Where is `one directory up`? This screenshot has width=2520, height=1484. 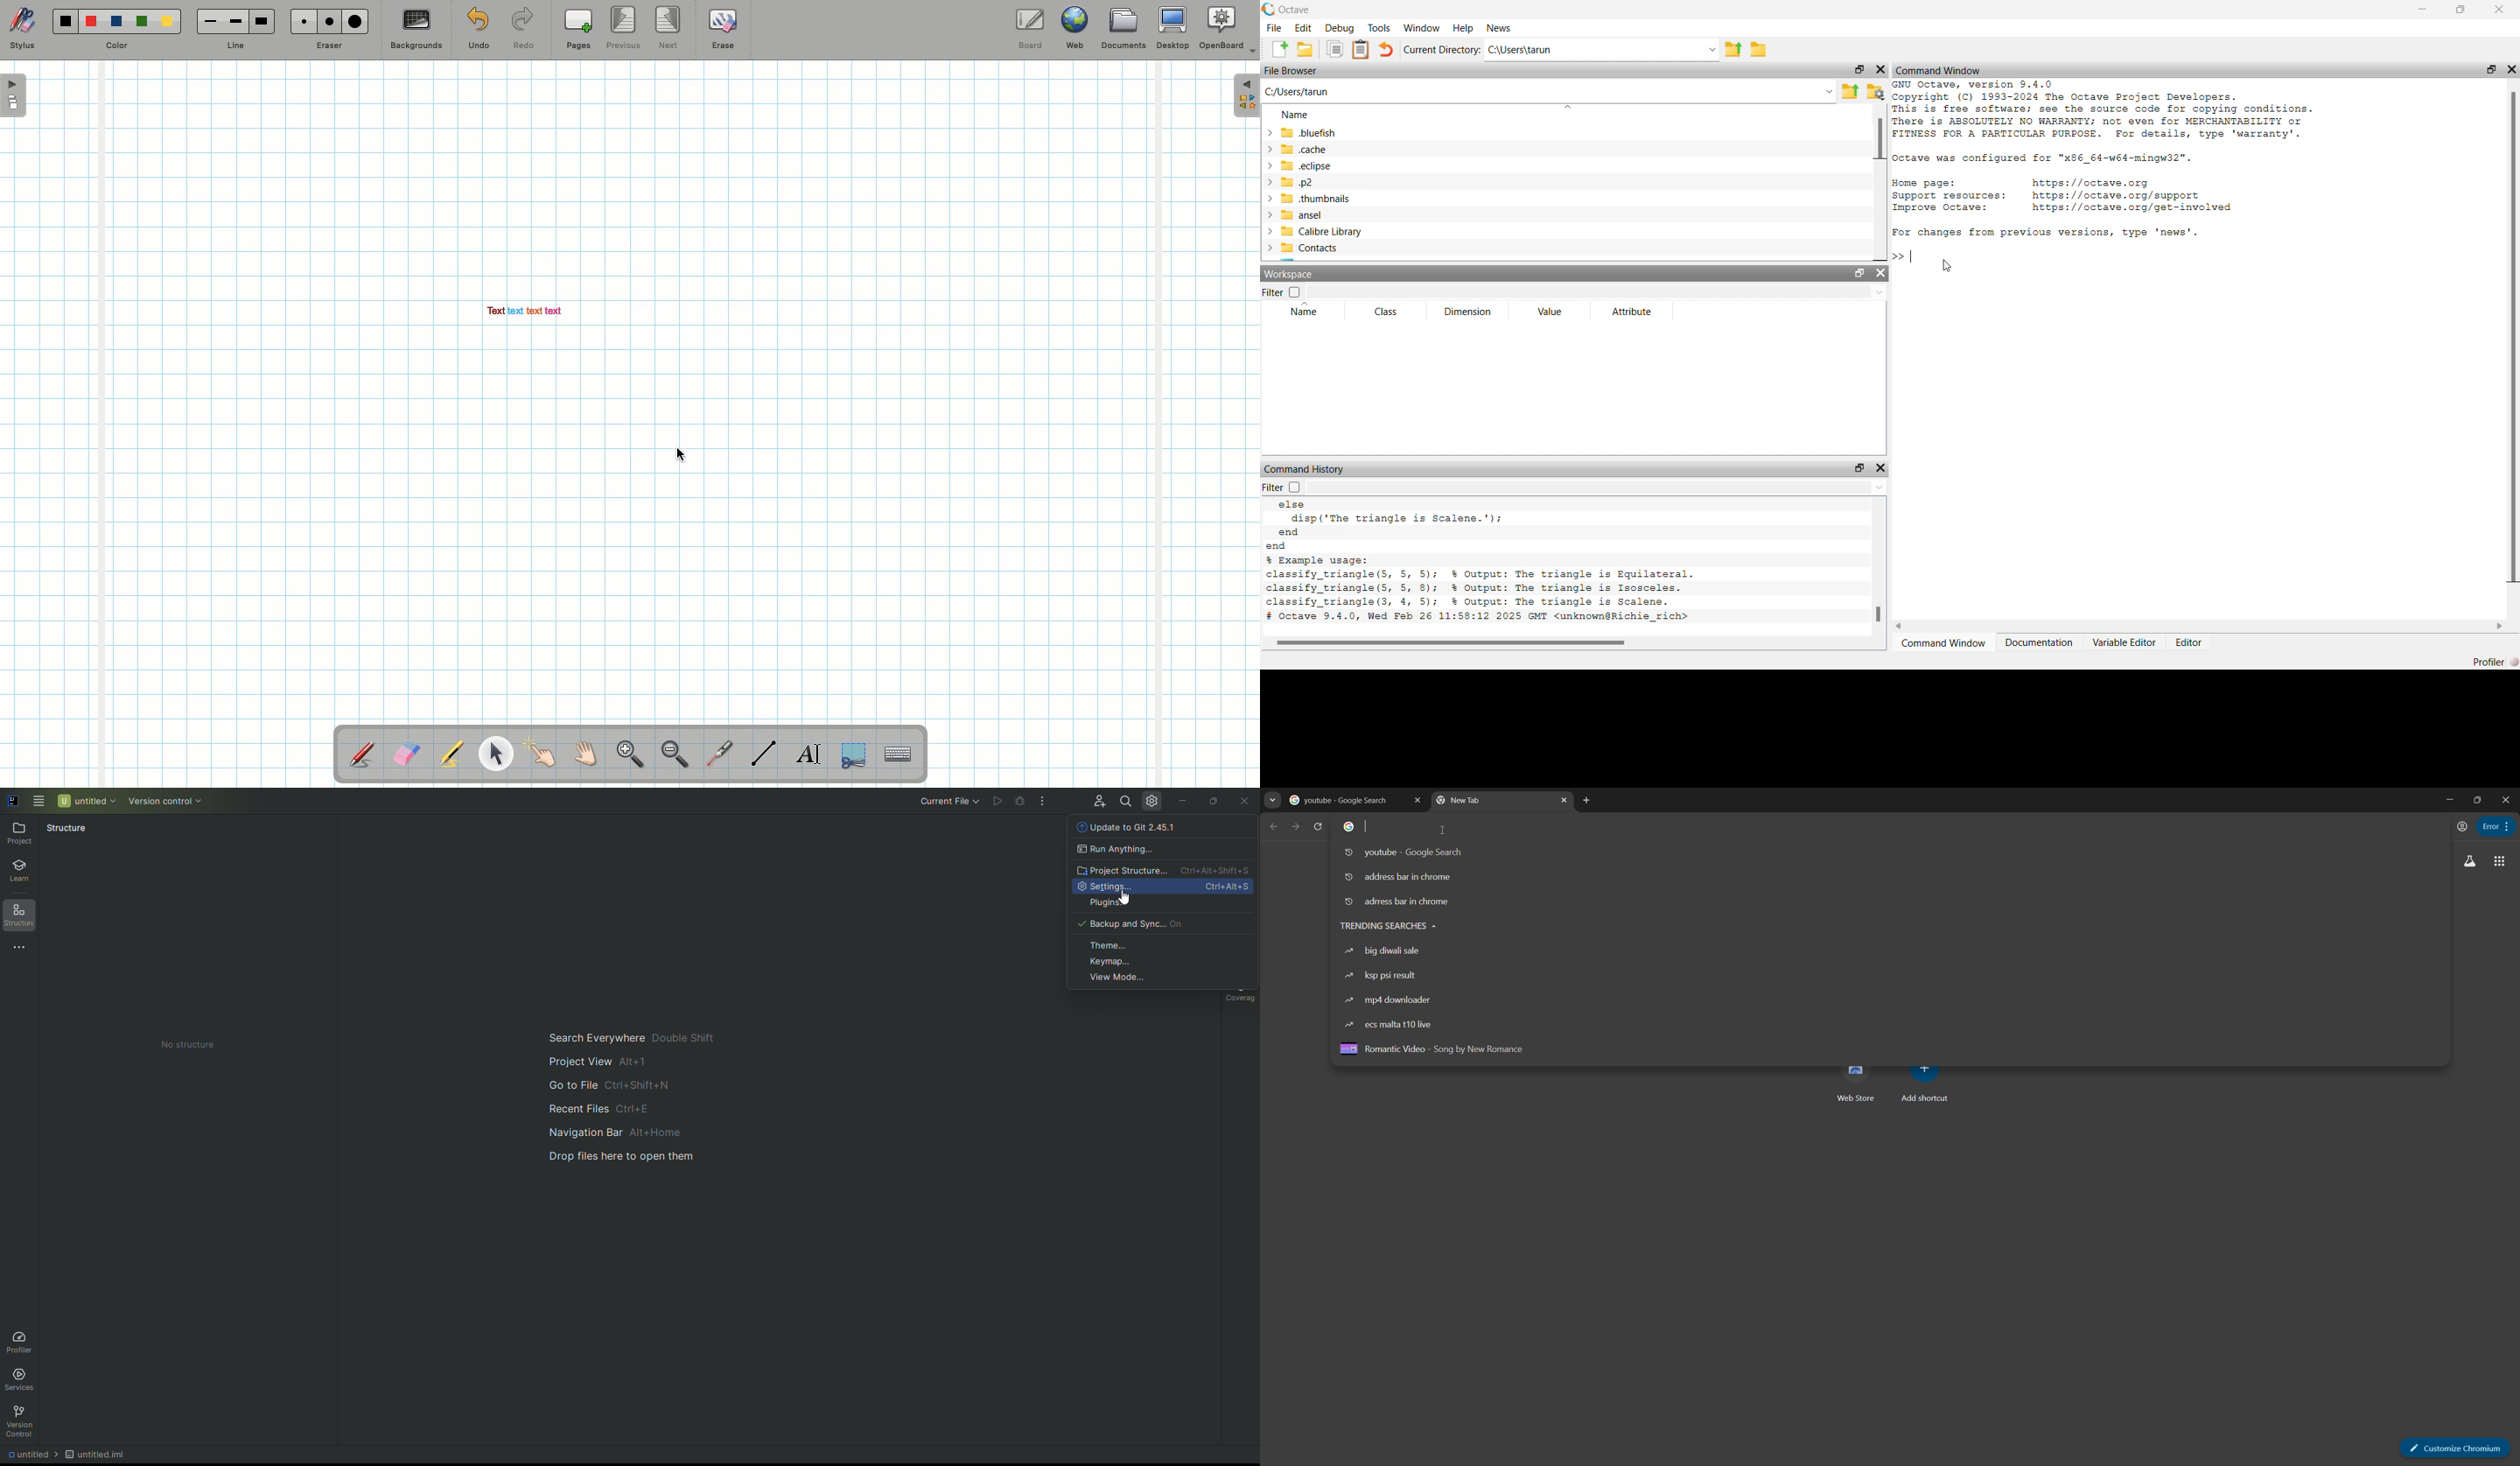
one directory up is located at coordinates (1732, 49).